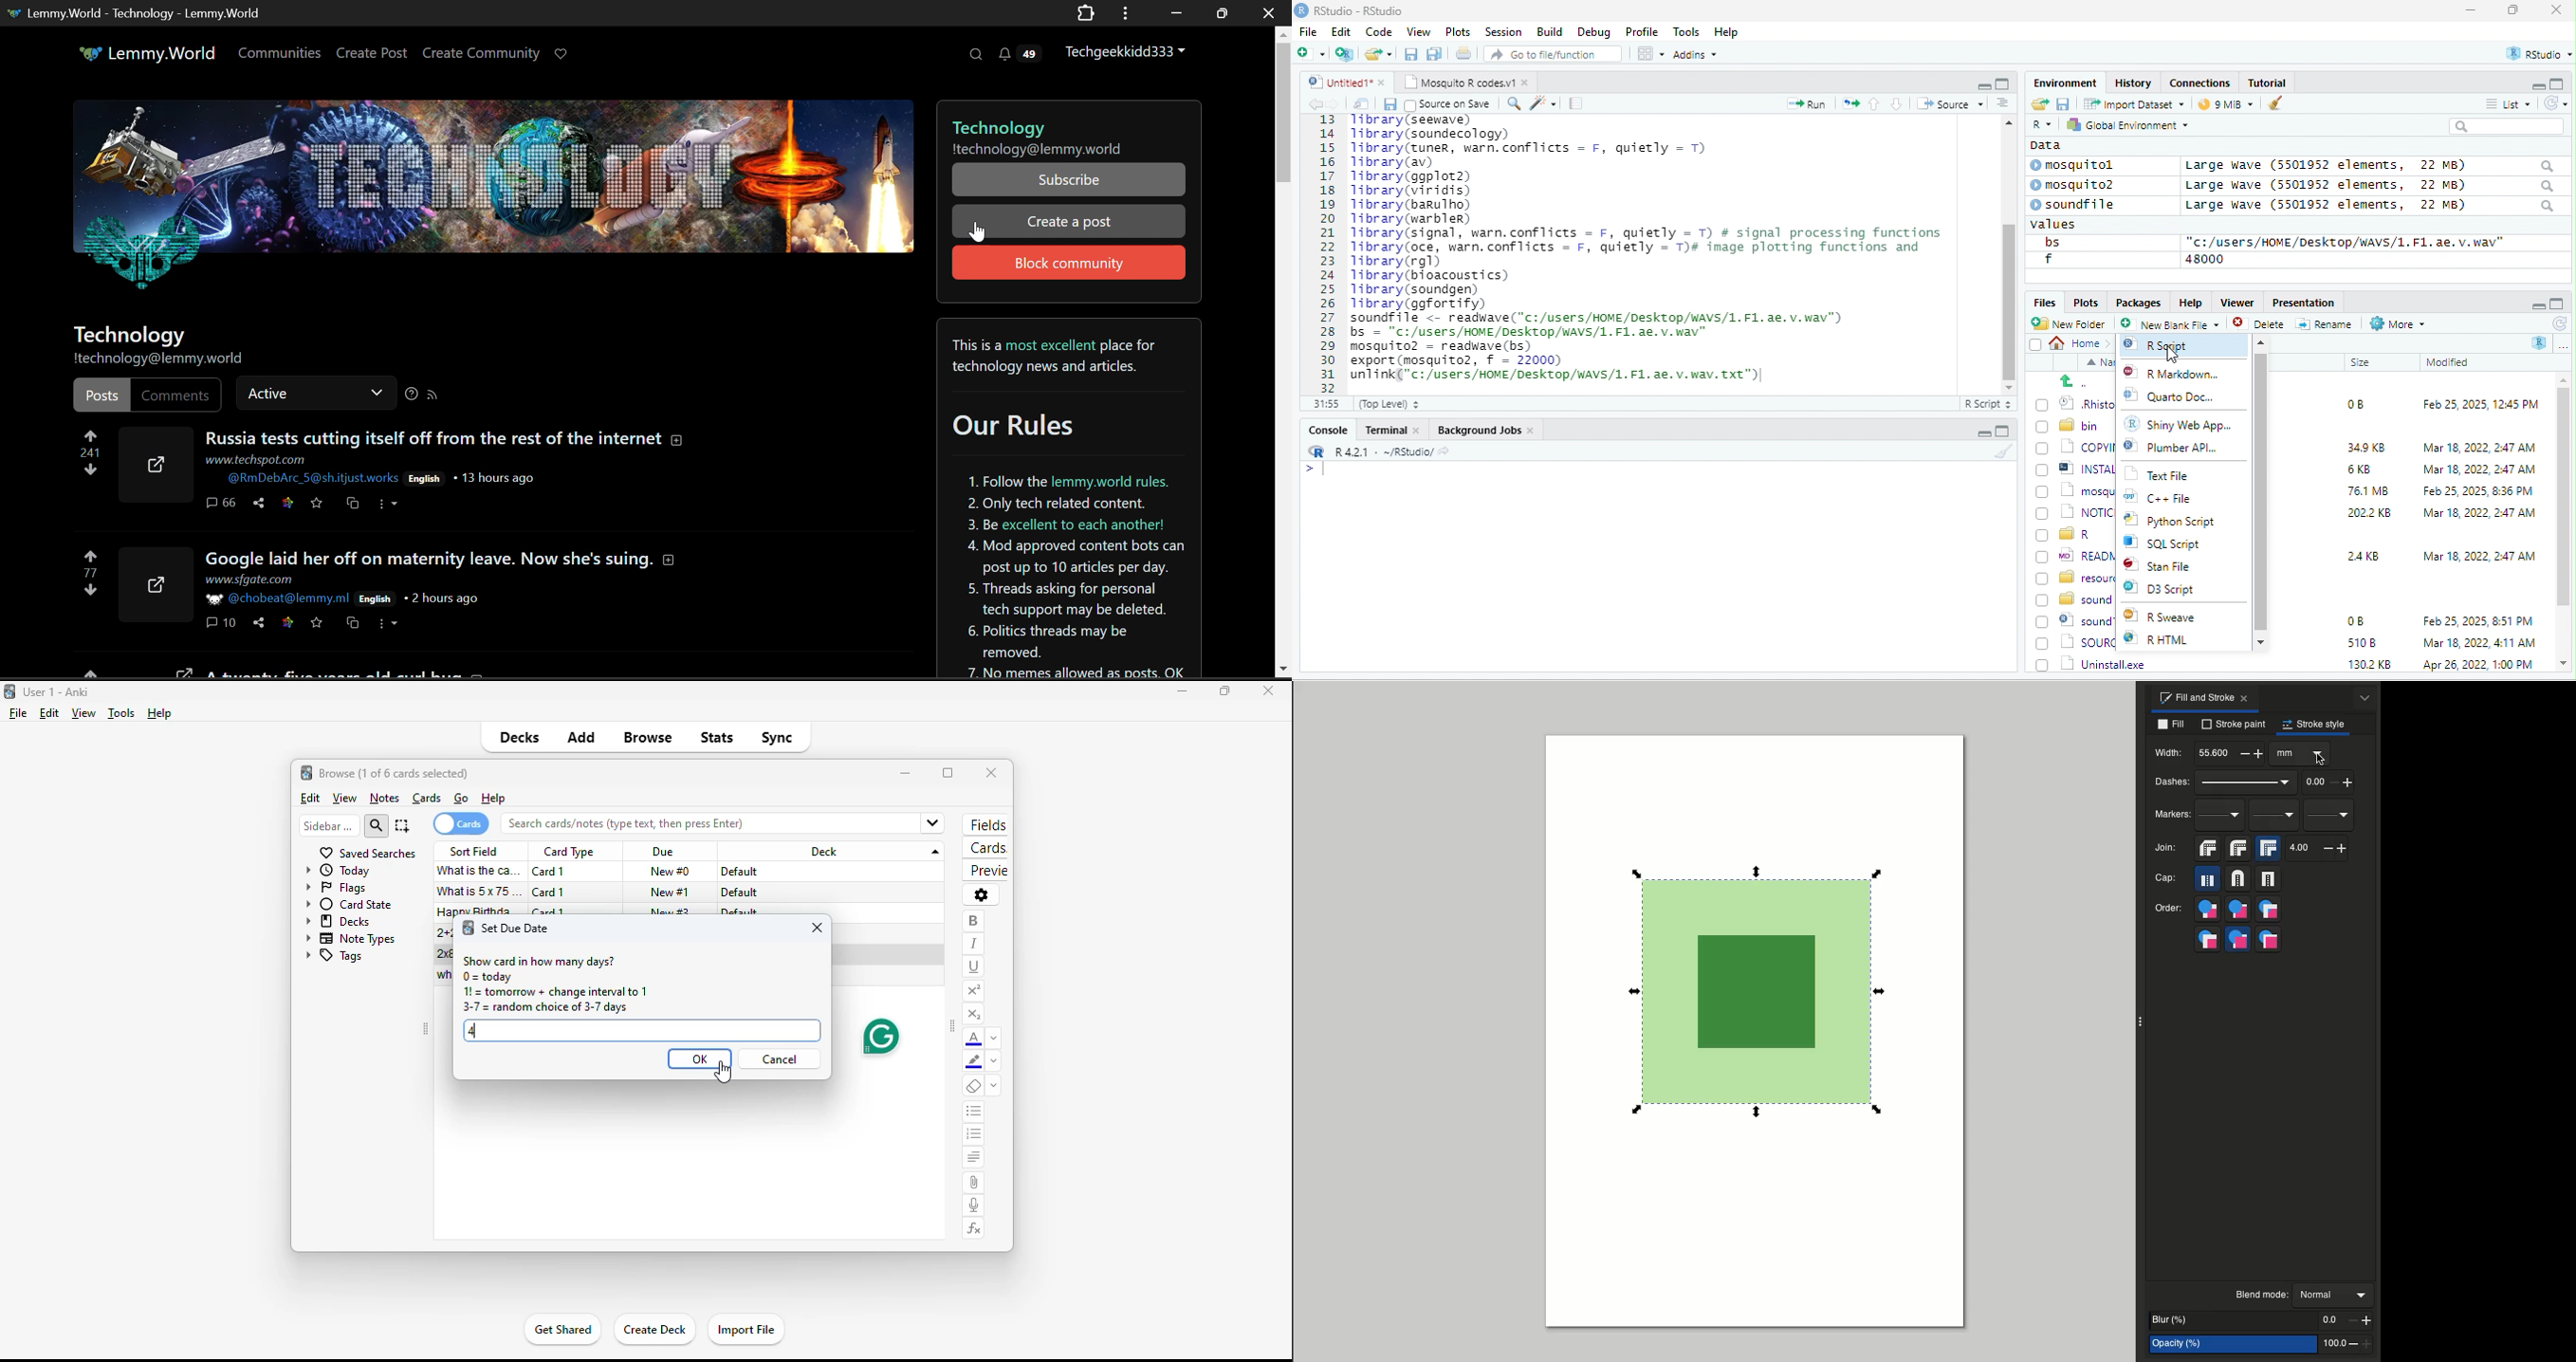 This screenshot has height=1372, width=2576. I want to click on tools, so click(120, 714).